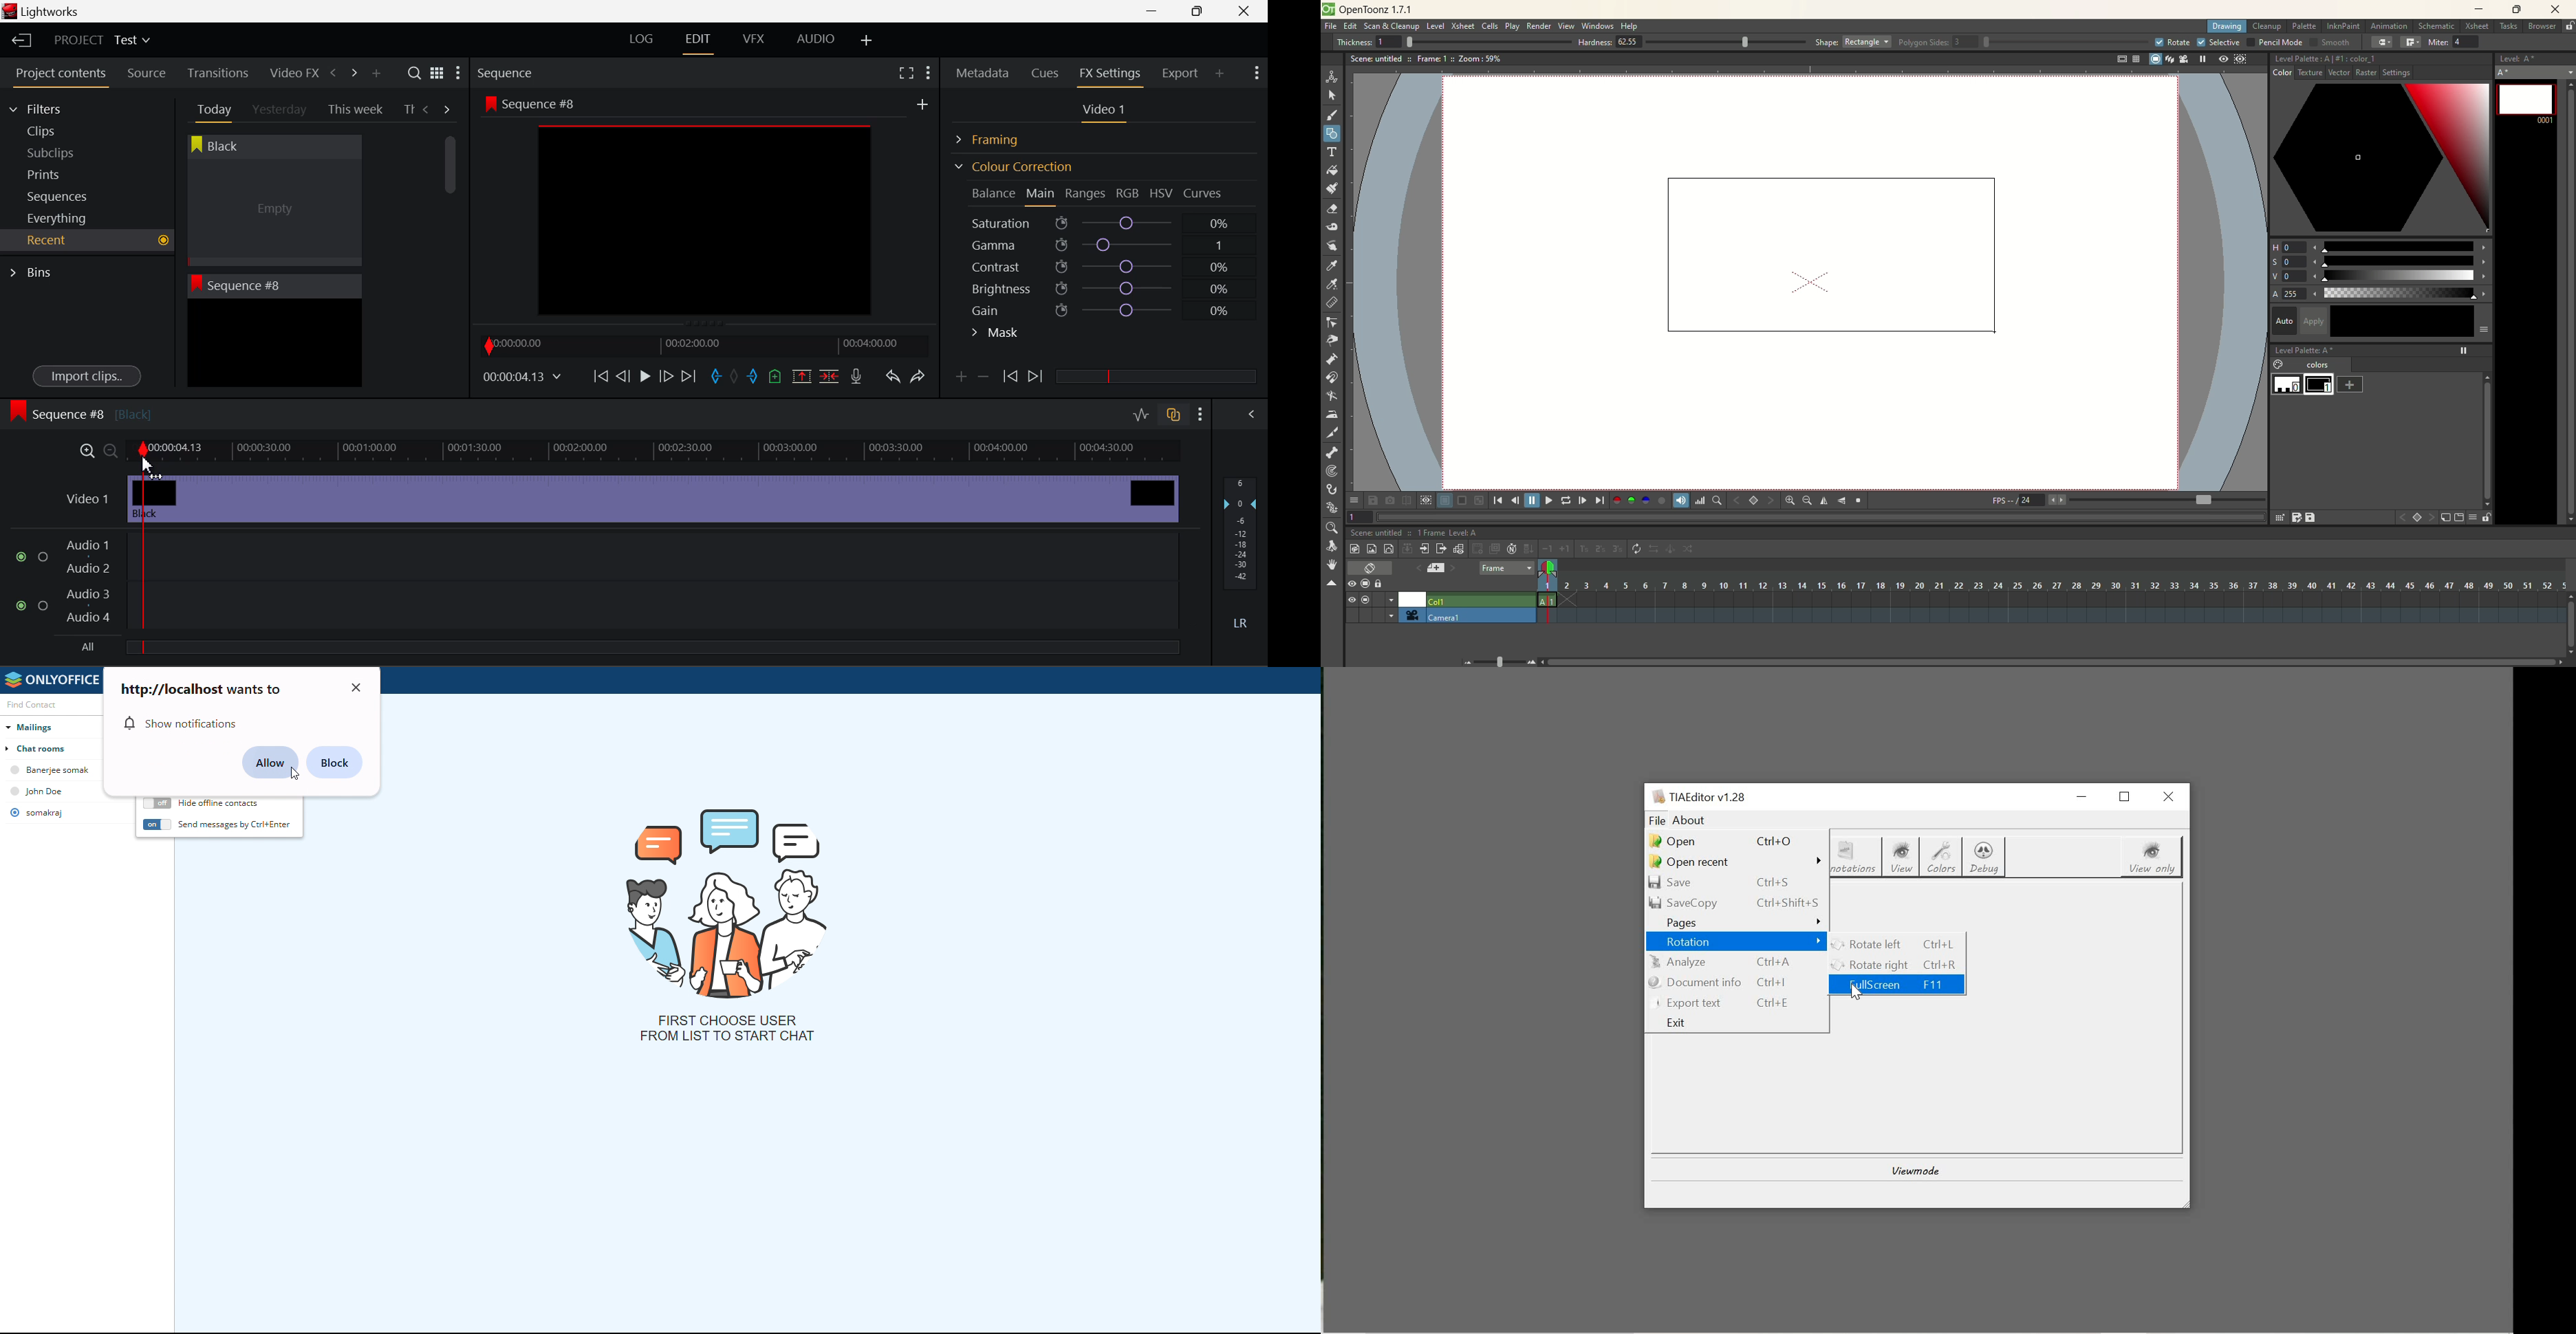 The image size is (2576, 1344). What do you see at coordinates (996, 334) in the screenshot?
I see `Mask` at bounding box center [996, 334].